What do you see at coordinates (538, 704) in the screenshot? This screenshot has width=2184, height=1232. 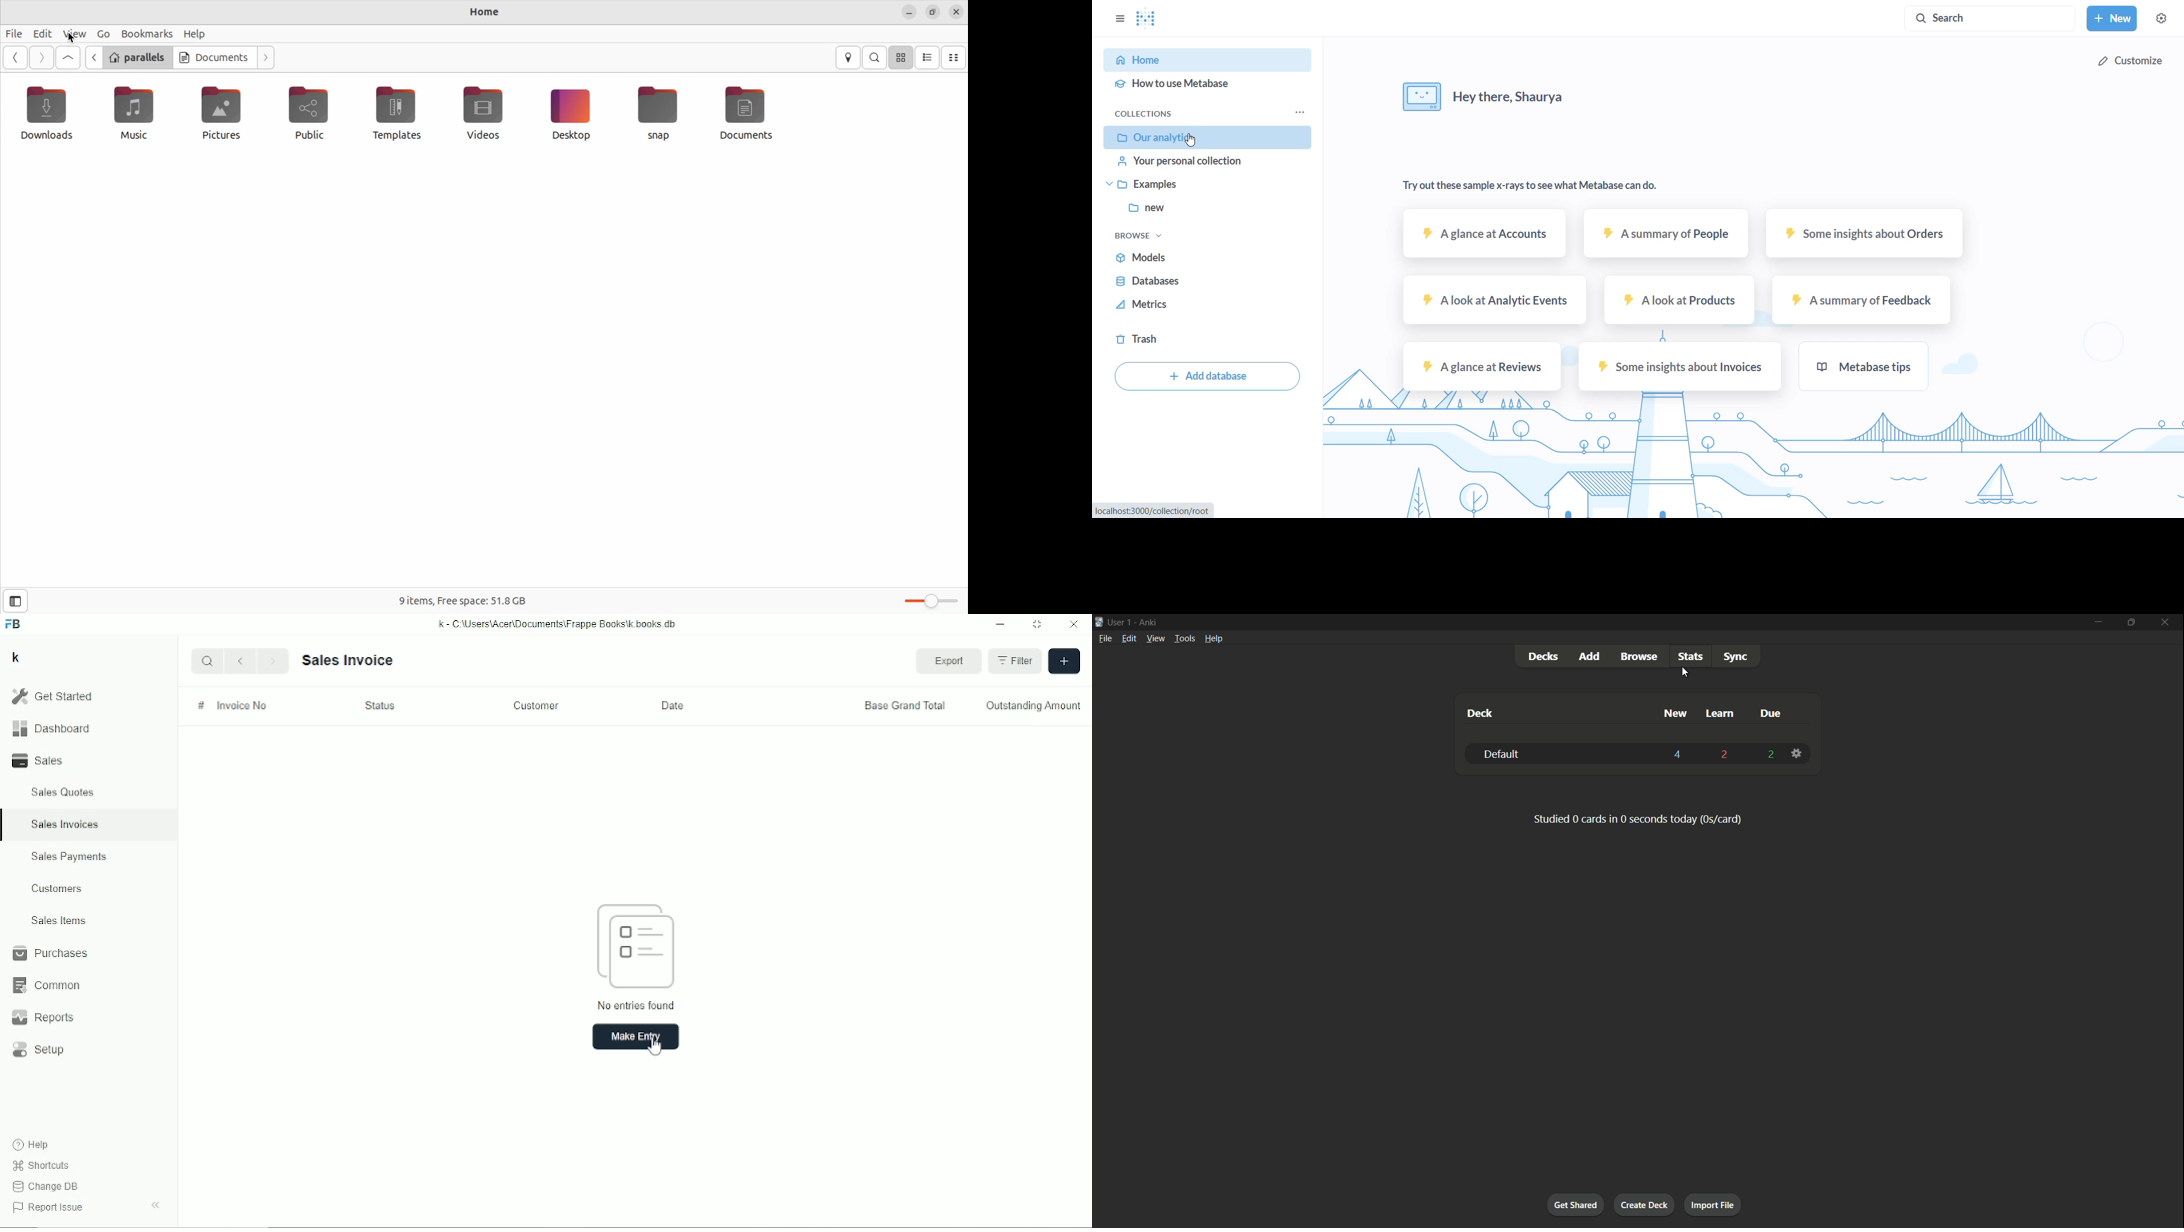 I see `Customer` at bounding box center [538, 704].